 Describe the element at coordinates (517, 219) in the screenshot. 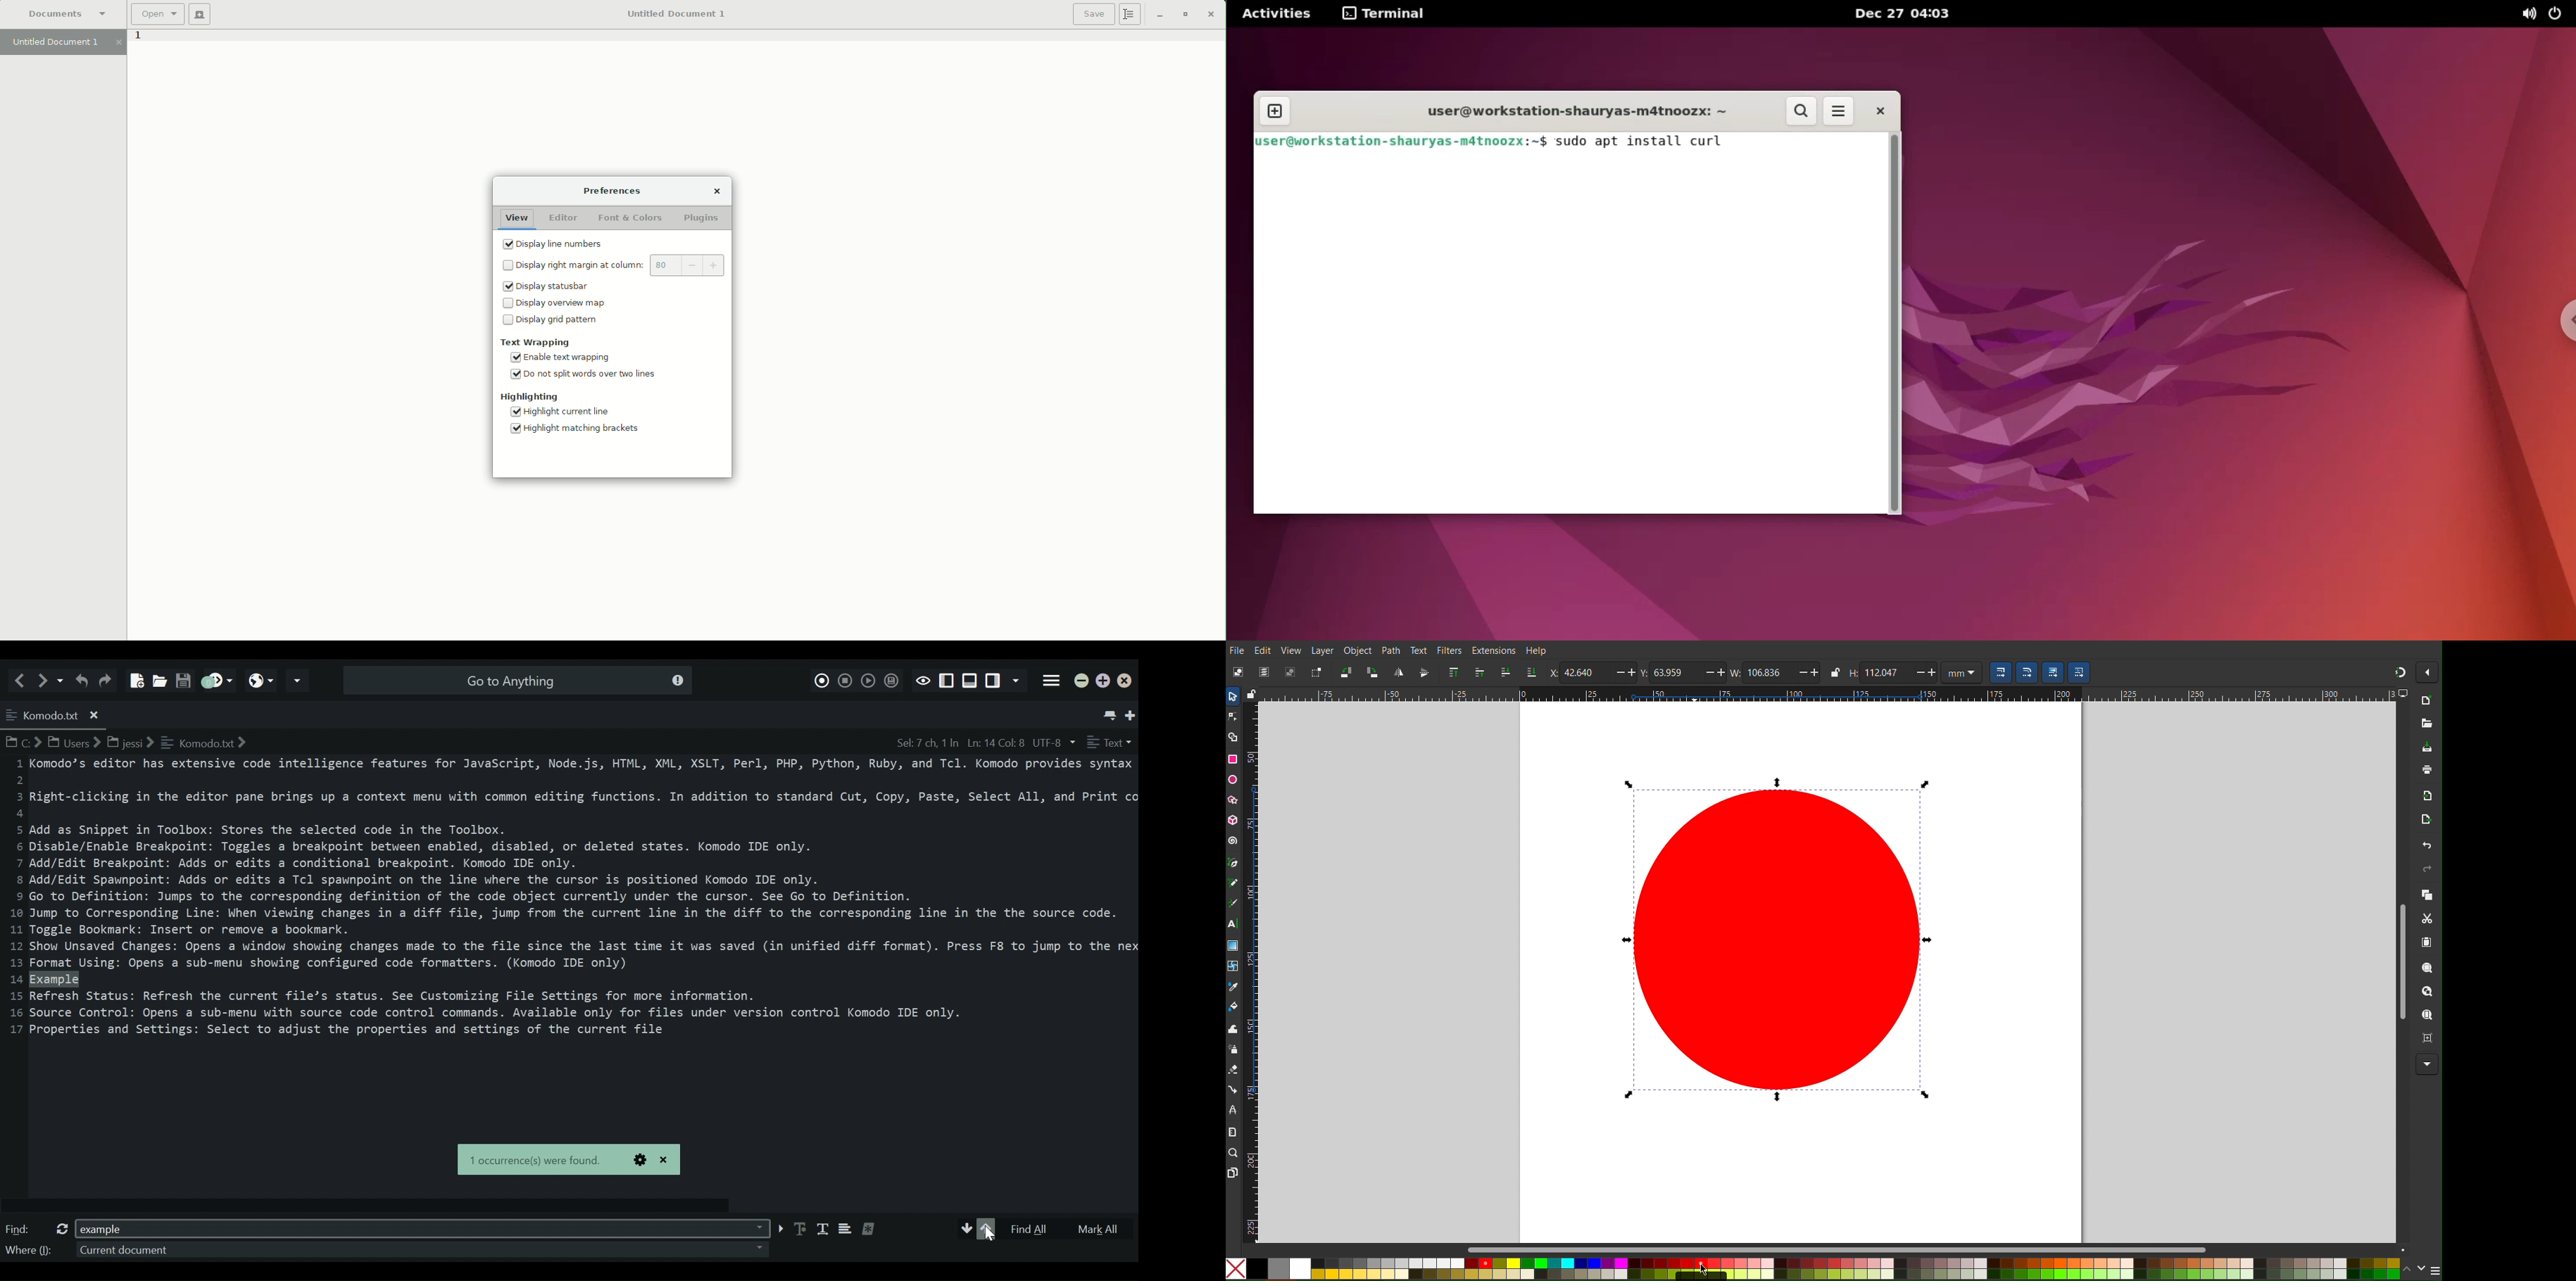

I see `View` at that location.